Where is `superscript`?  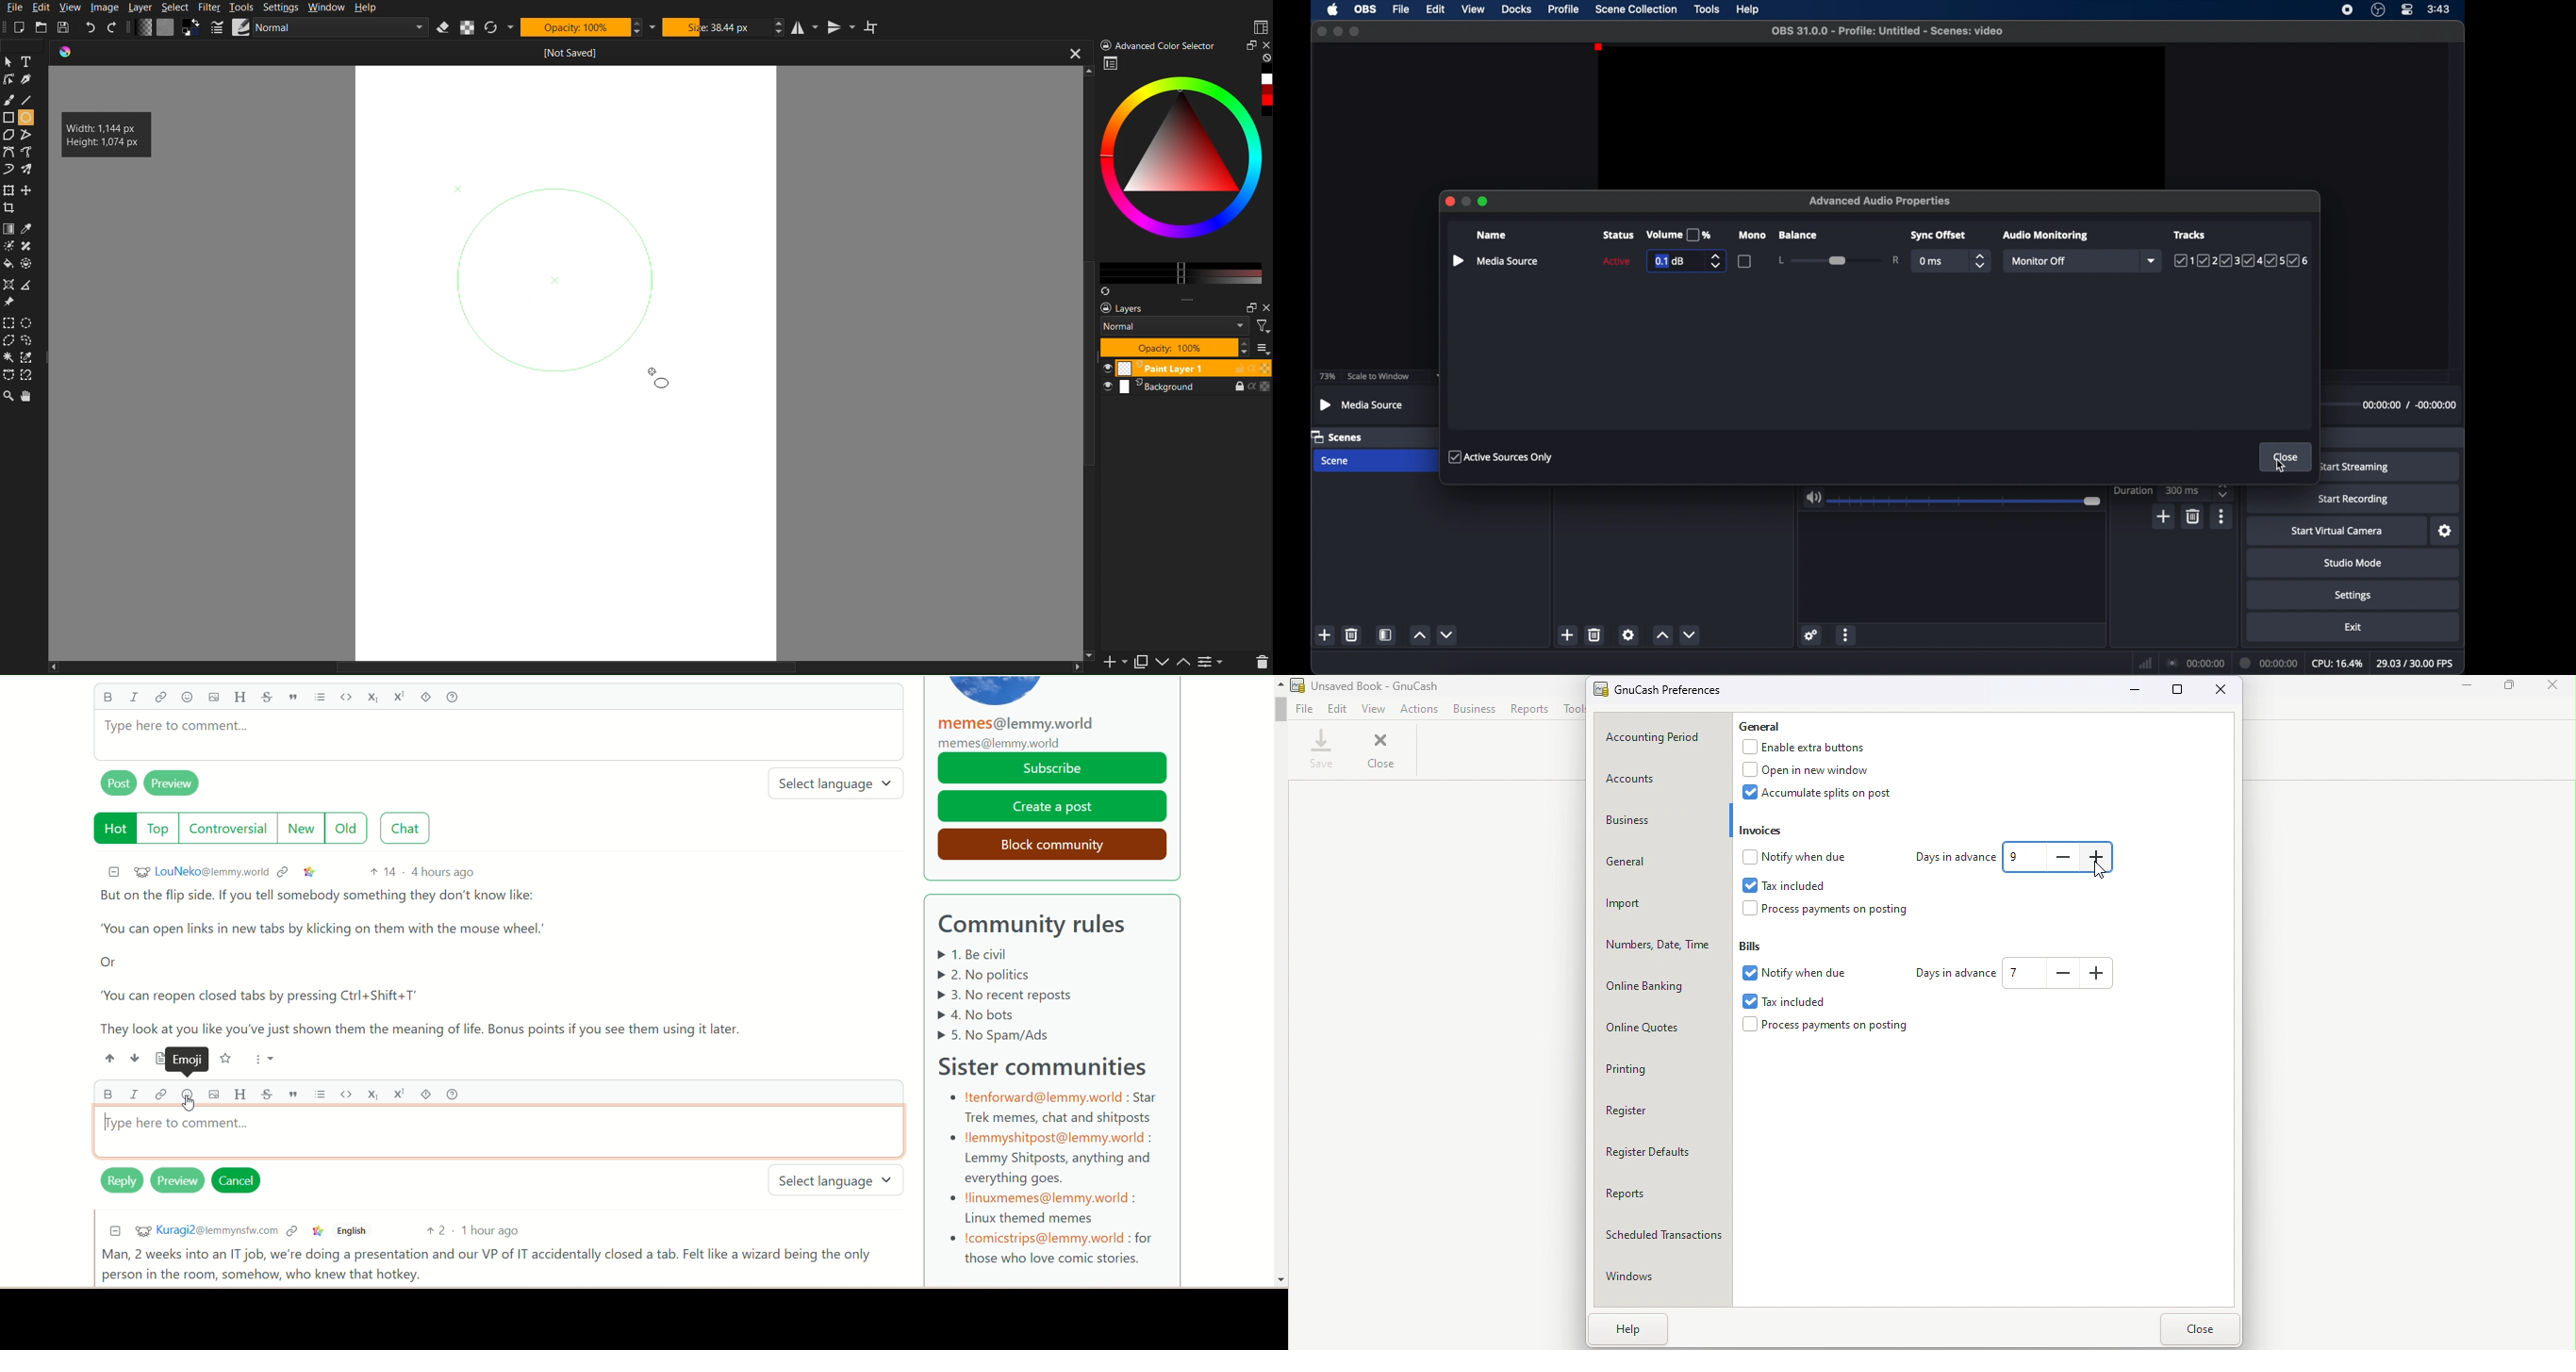
superscript is located at coordinates (400, 695).